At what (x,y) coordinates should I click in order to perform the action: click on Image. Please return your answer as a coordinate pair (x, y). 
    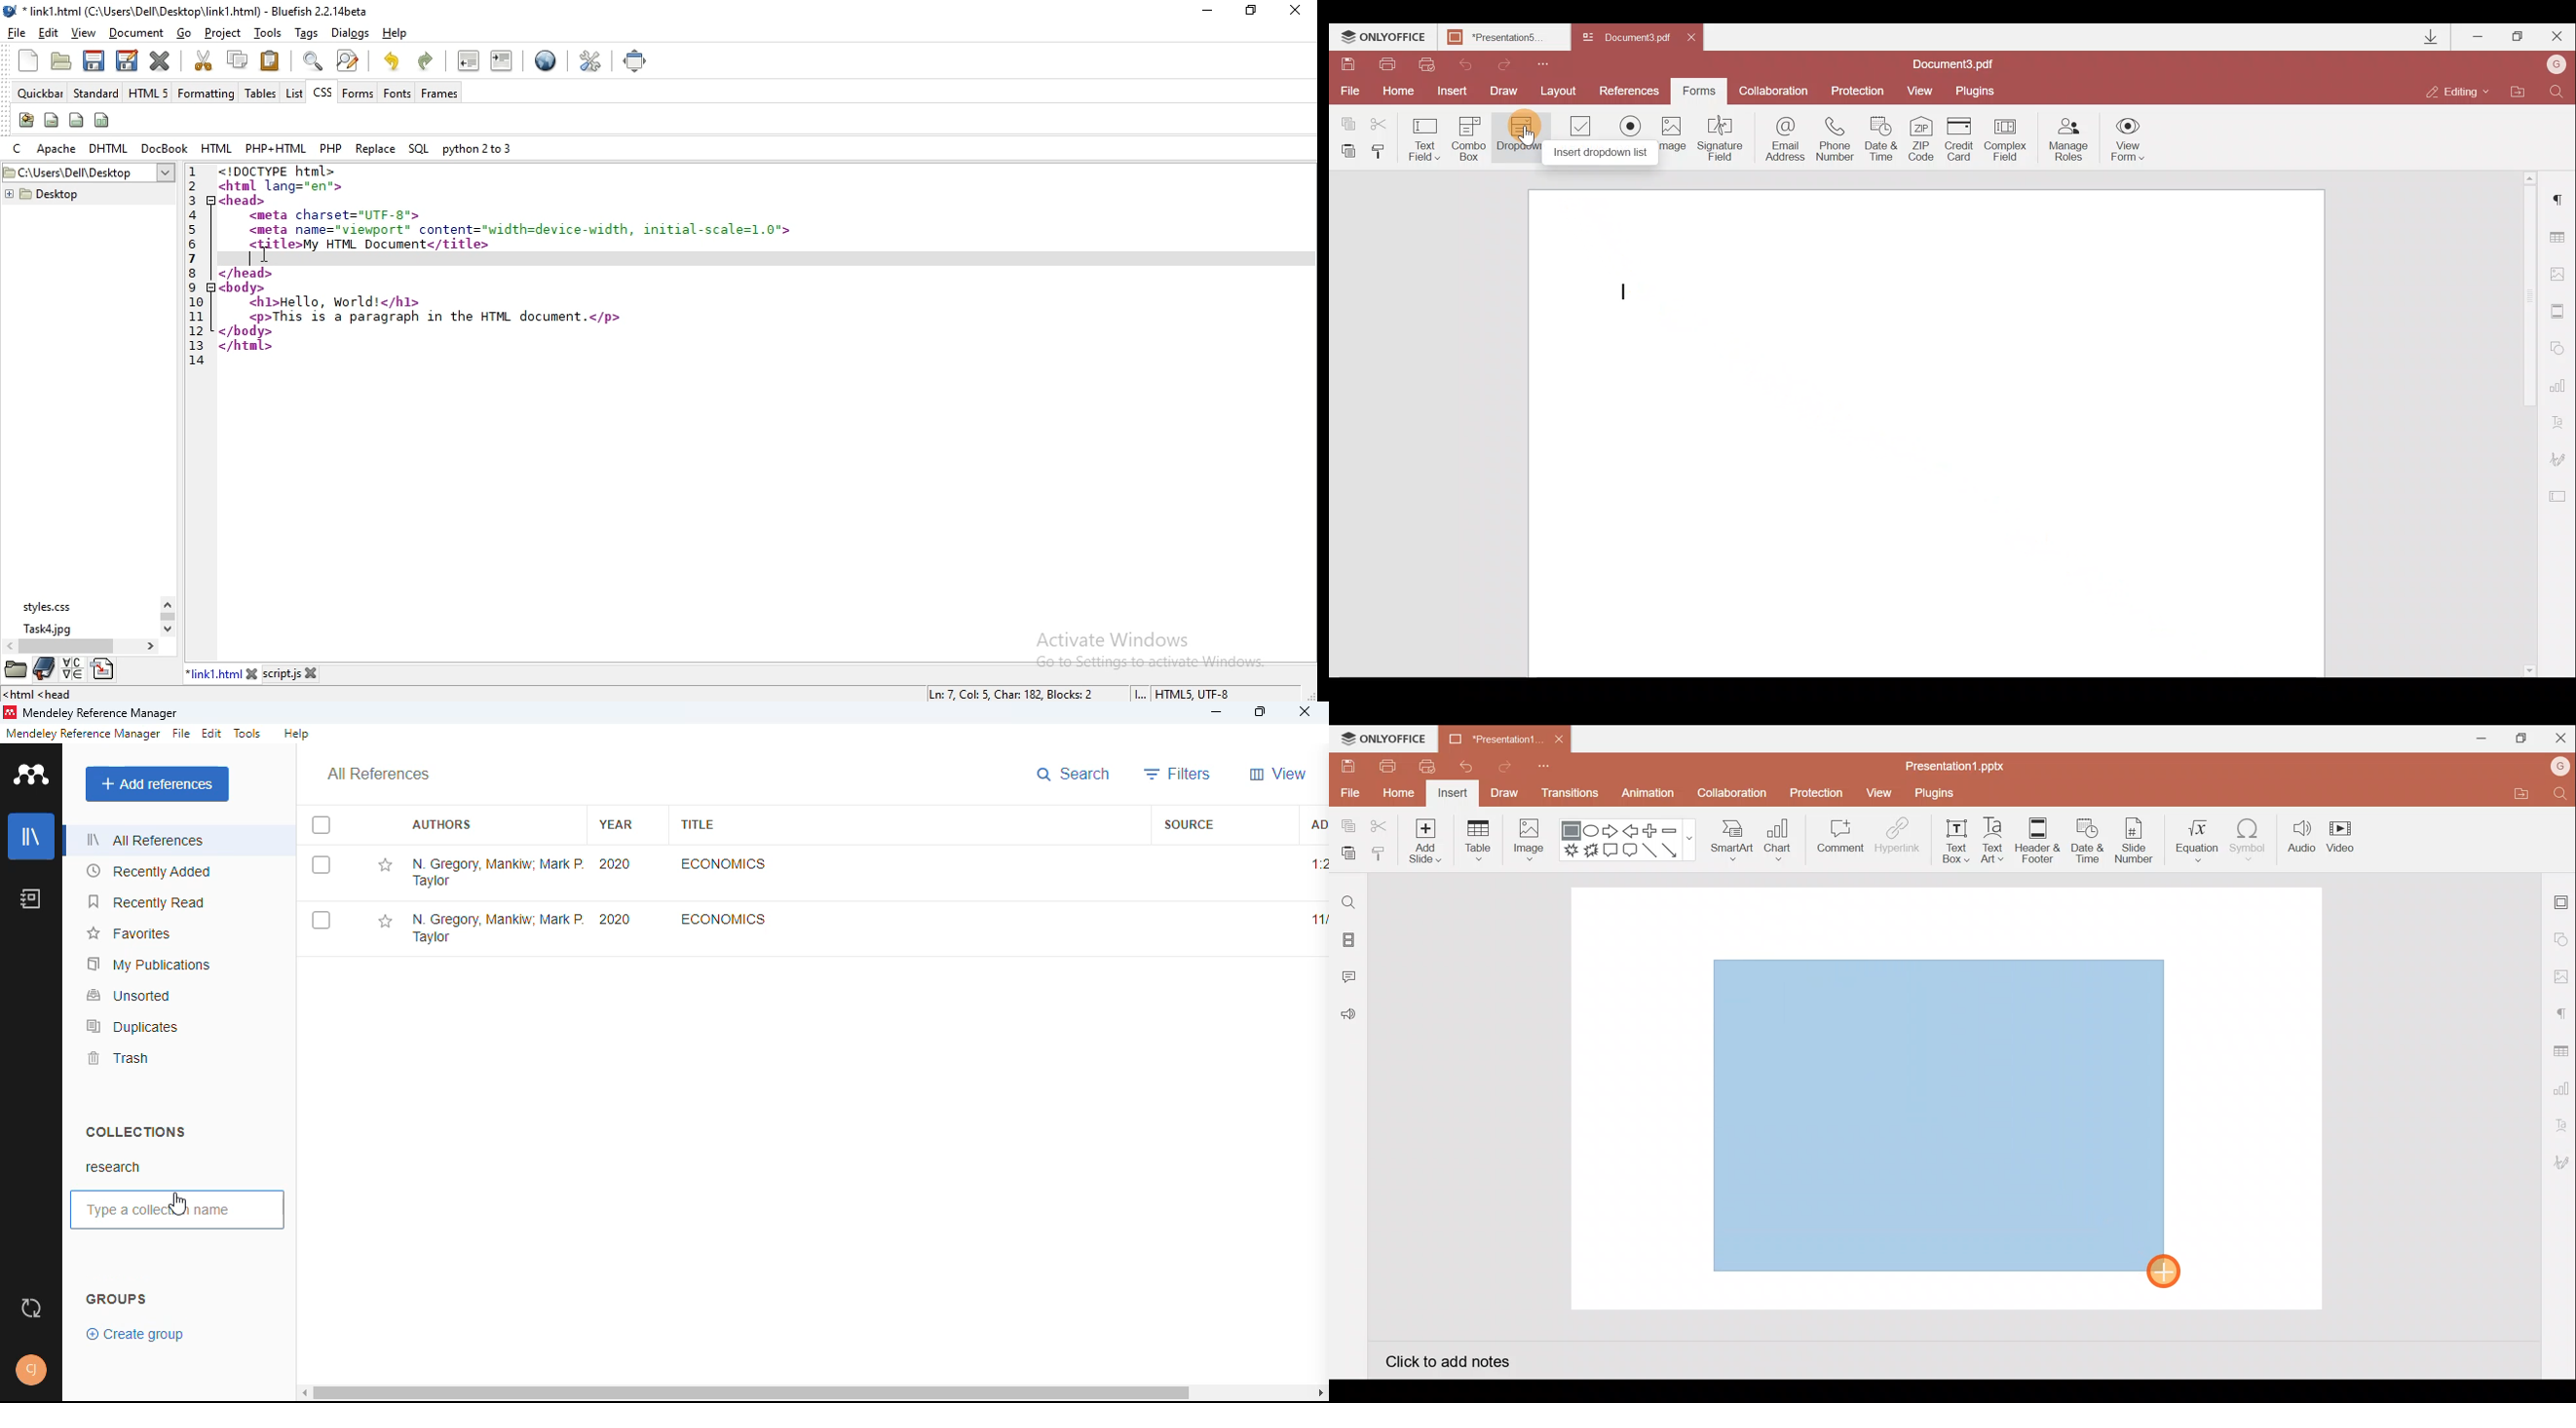
    Looking at the image, I should click on (1526, 843).